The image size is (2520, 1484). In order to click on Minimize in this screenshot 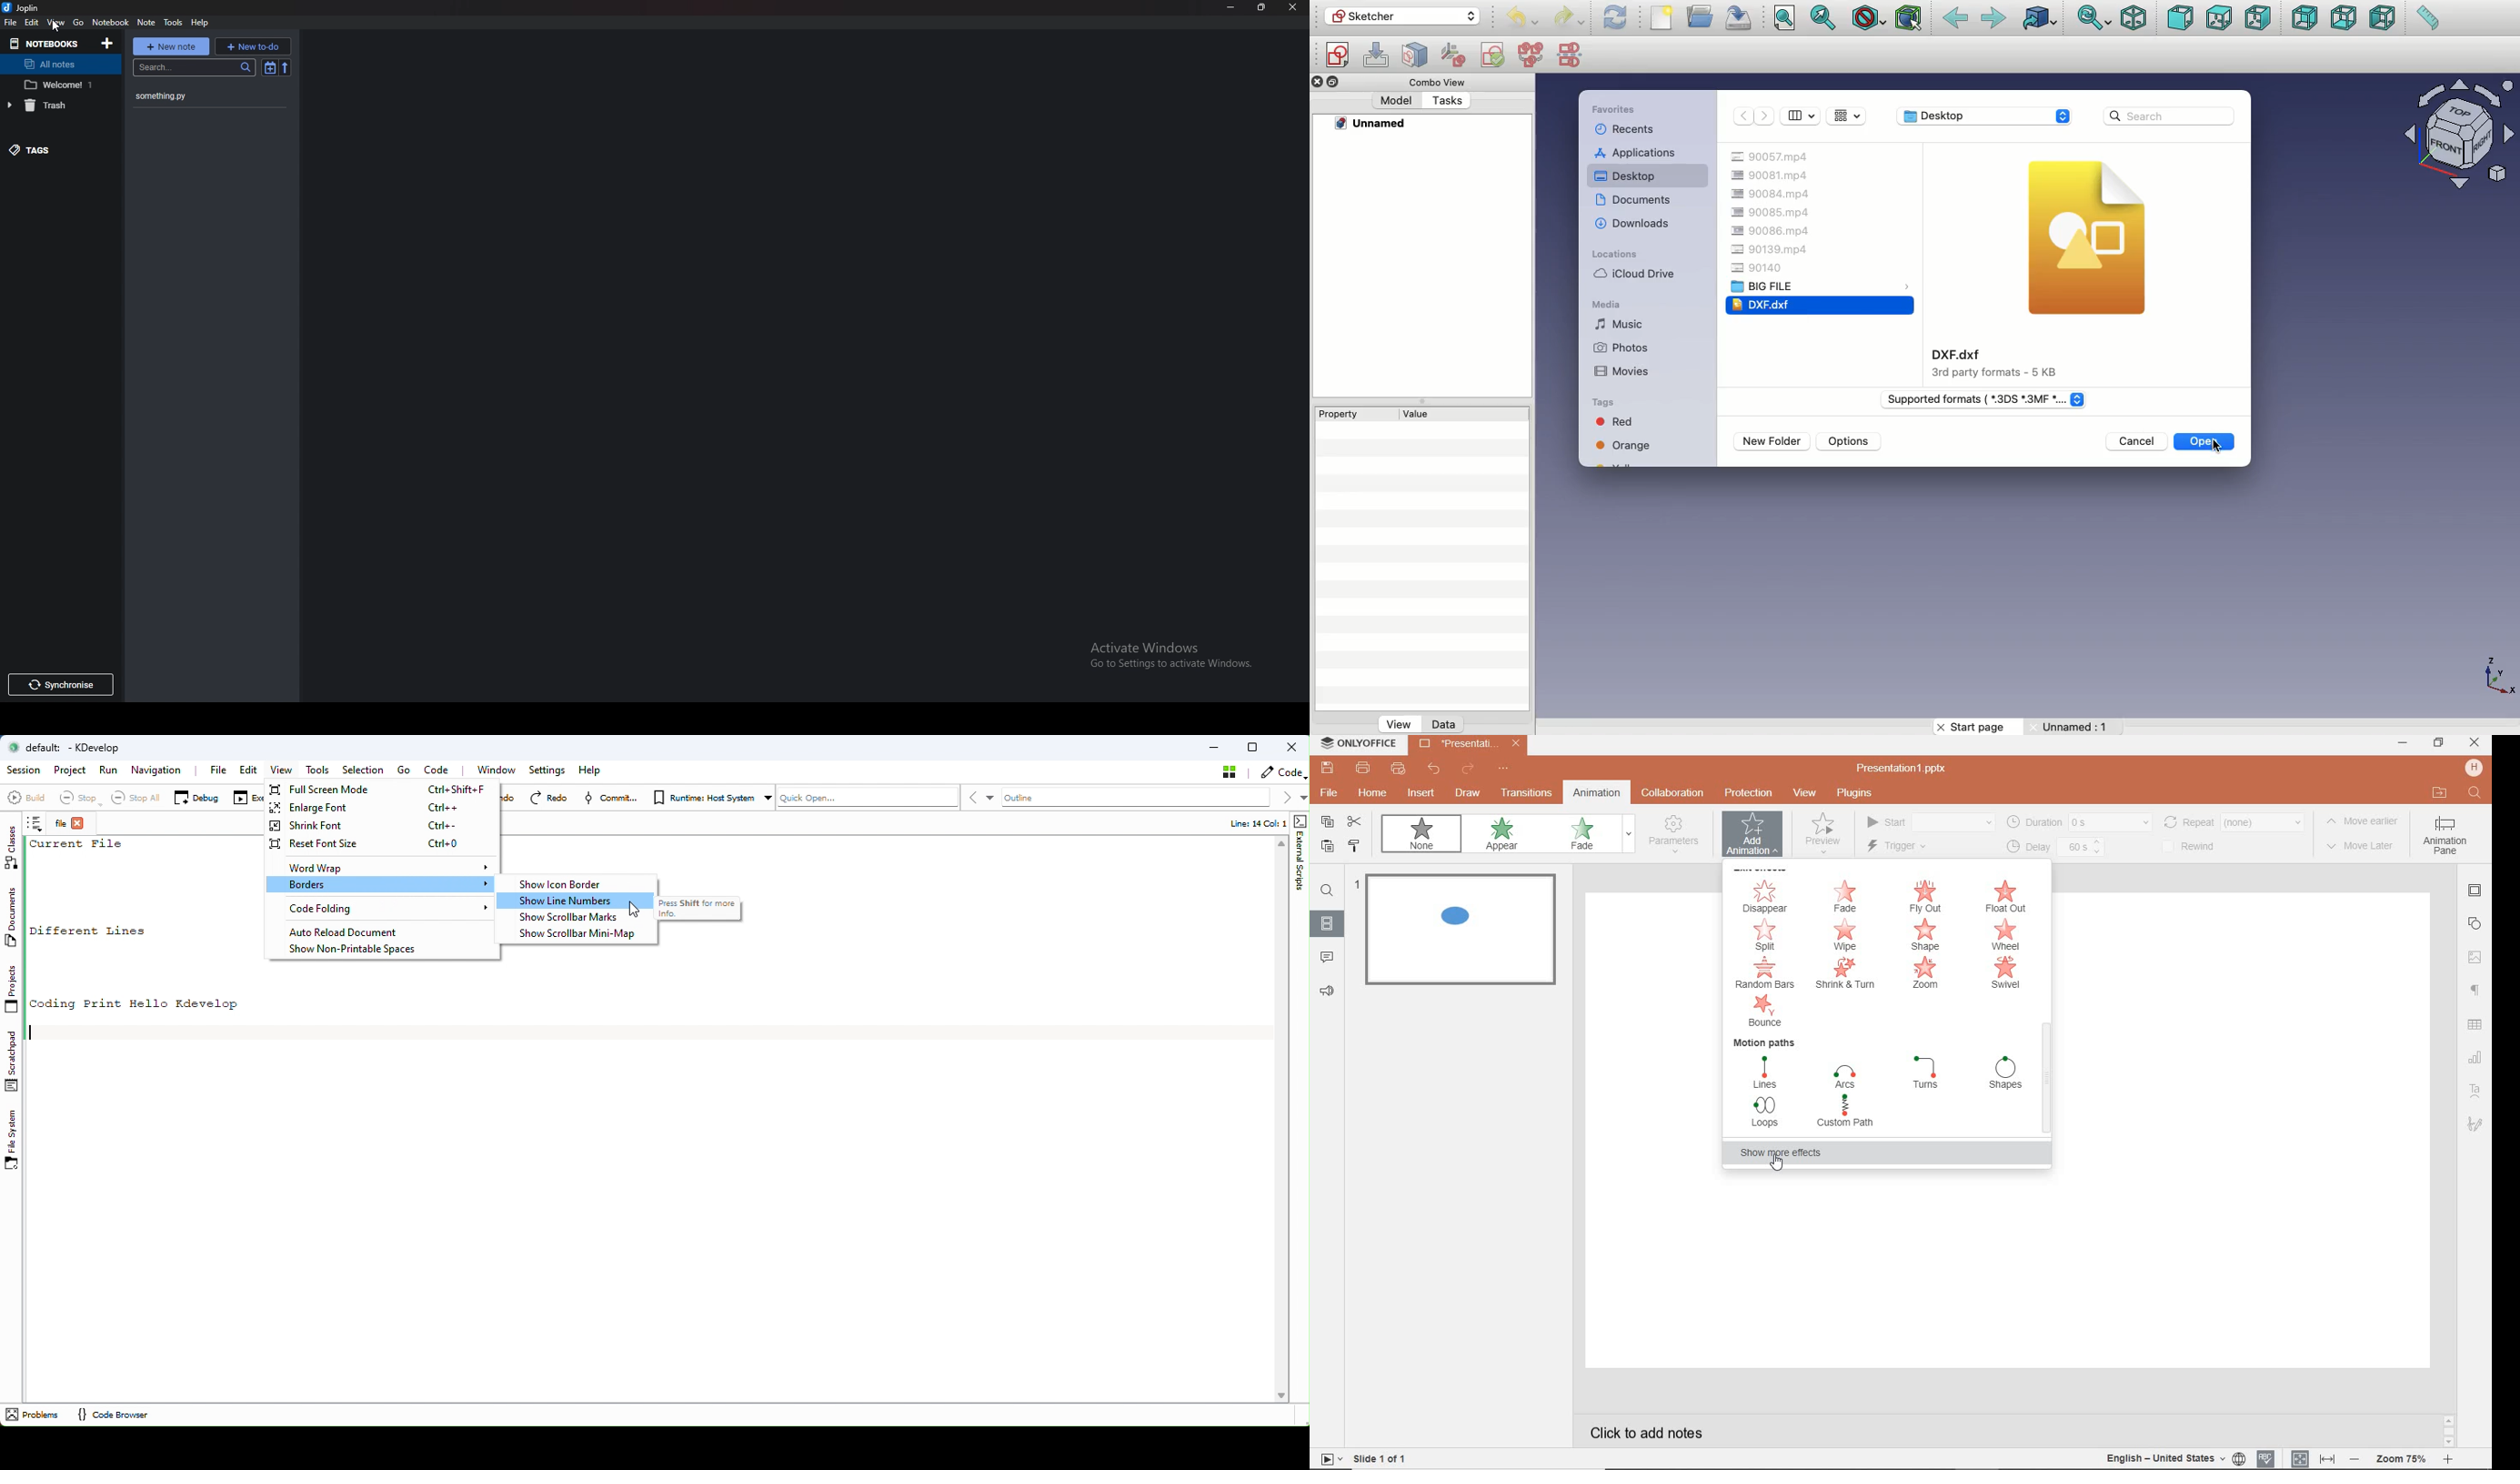, I will do `click(1215, 746)`.